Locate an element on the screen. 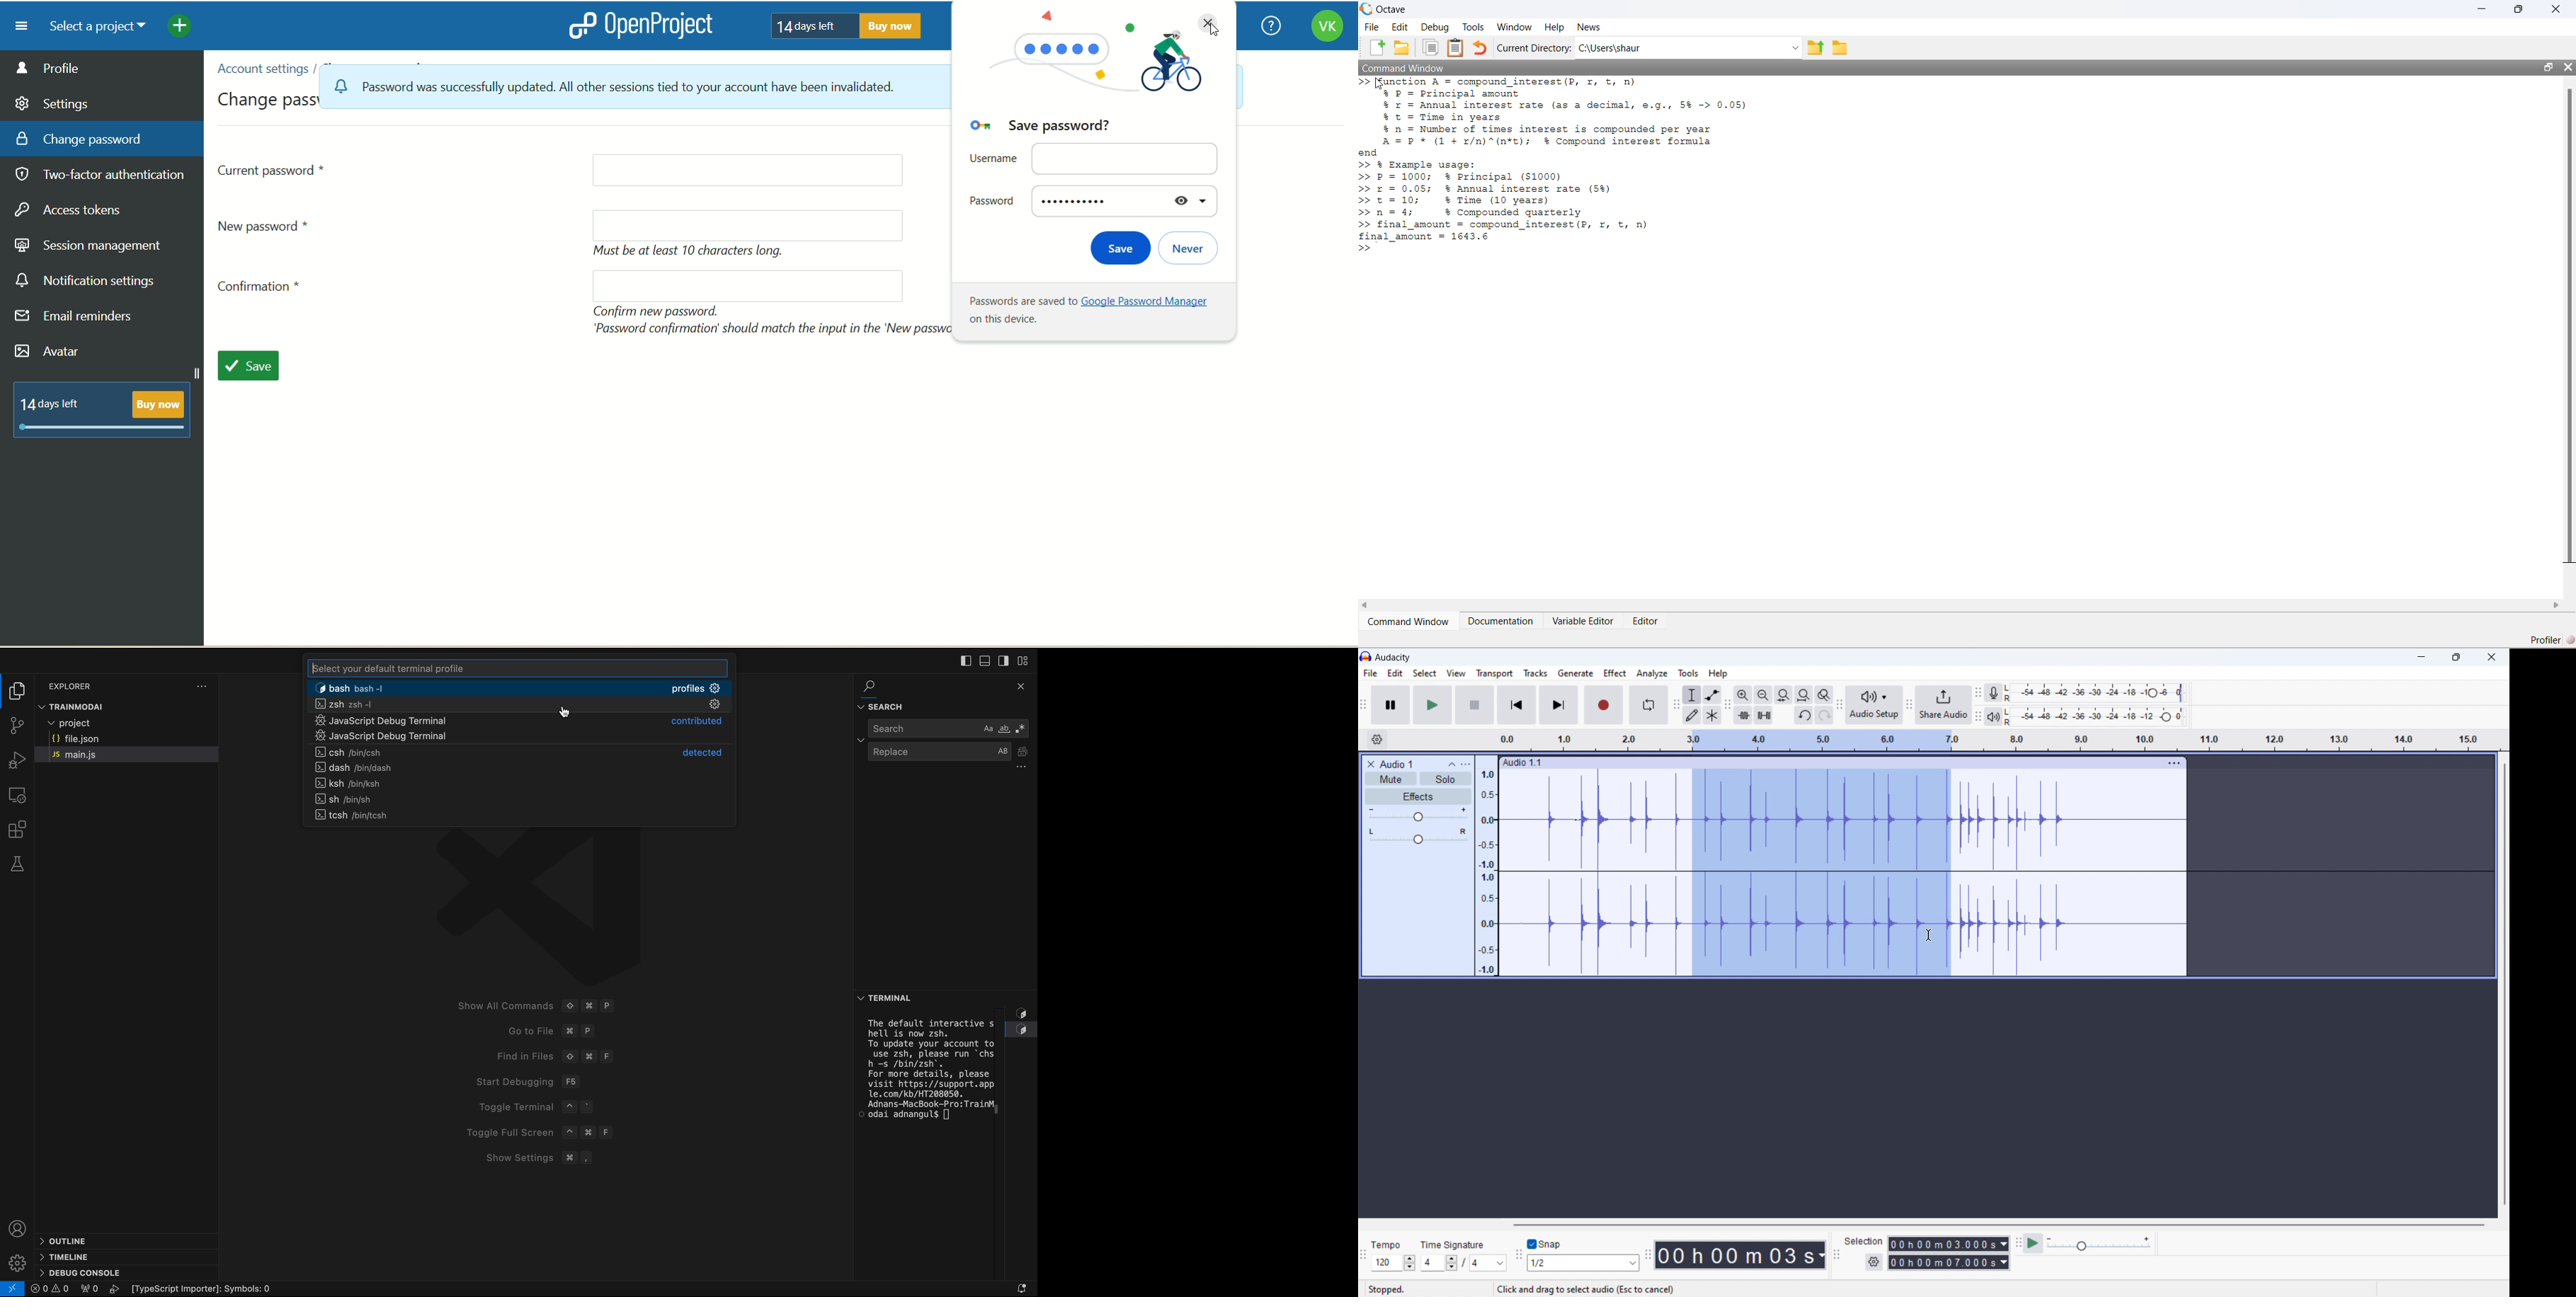 This screenshot has height=1316, width=2576. setting is located at coordinates (17, 1260).